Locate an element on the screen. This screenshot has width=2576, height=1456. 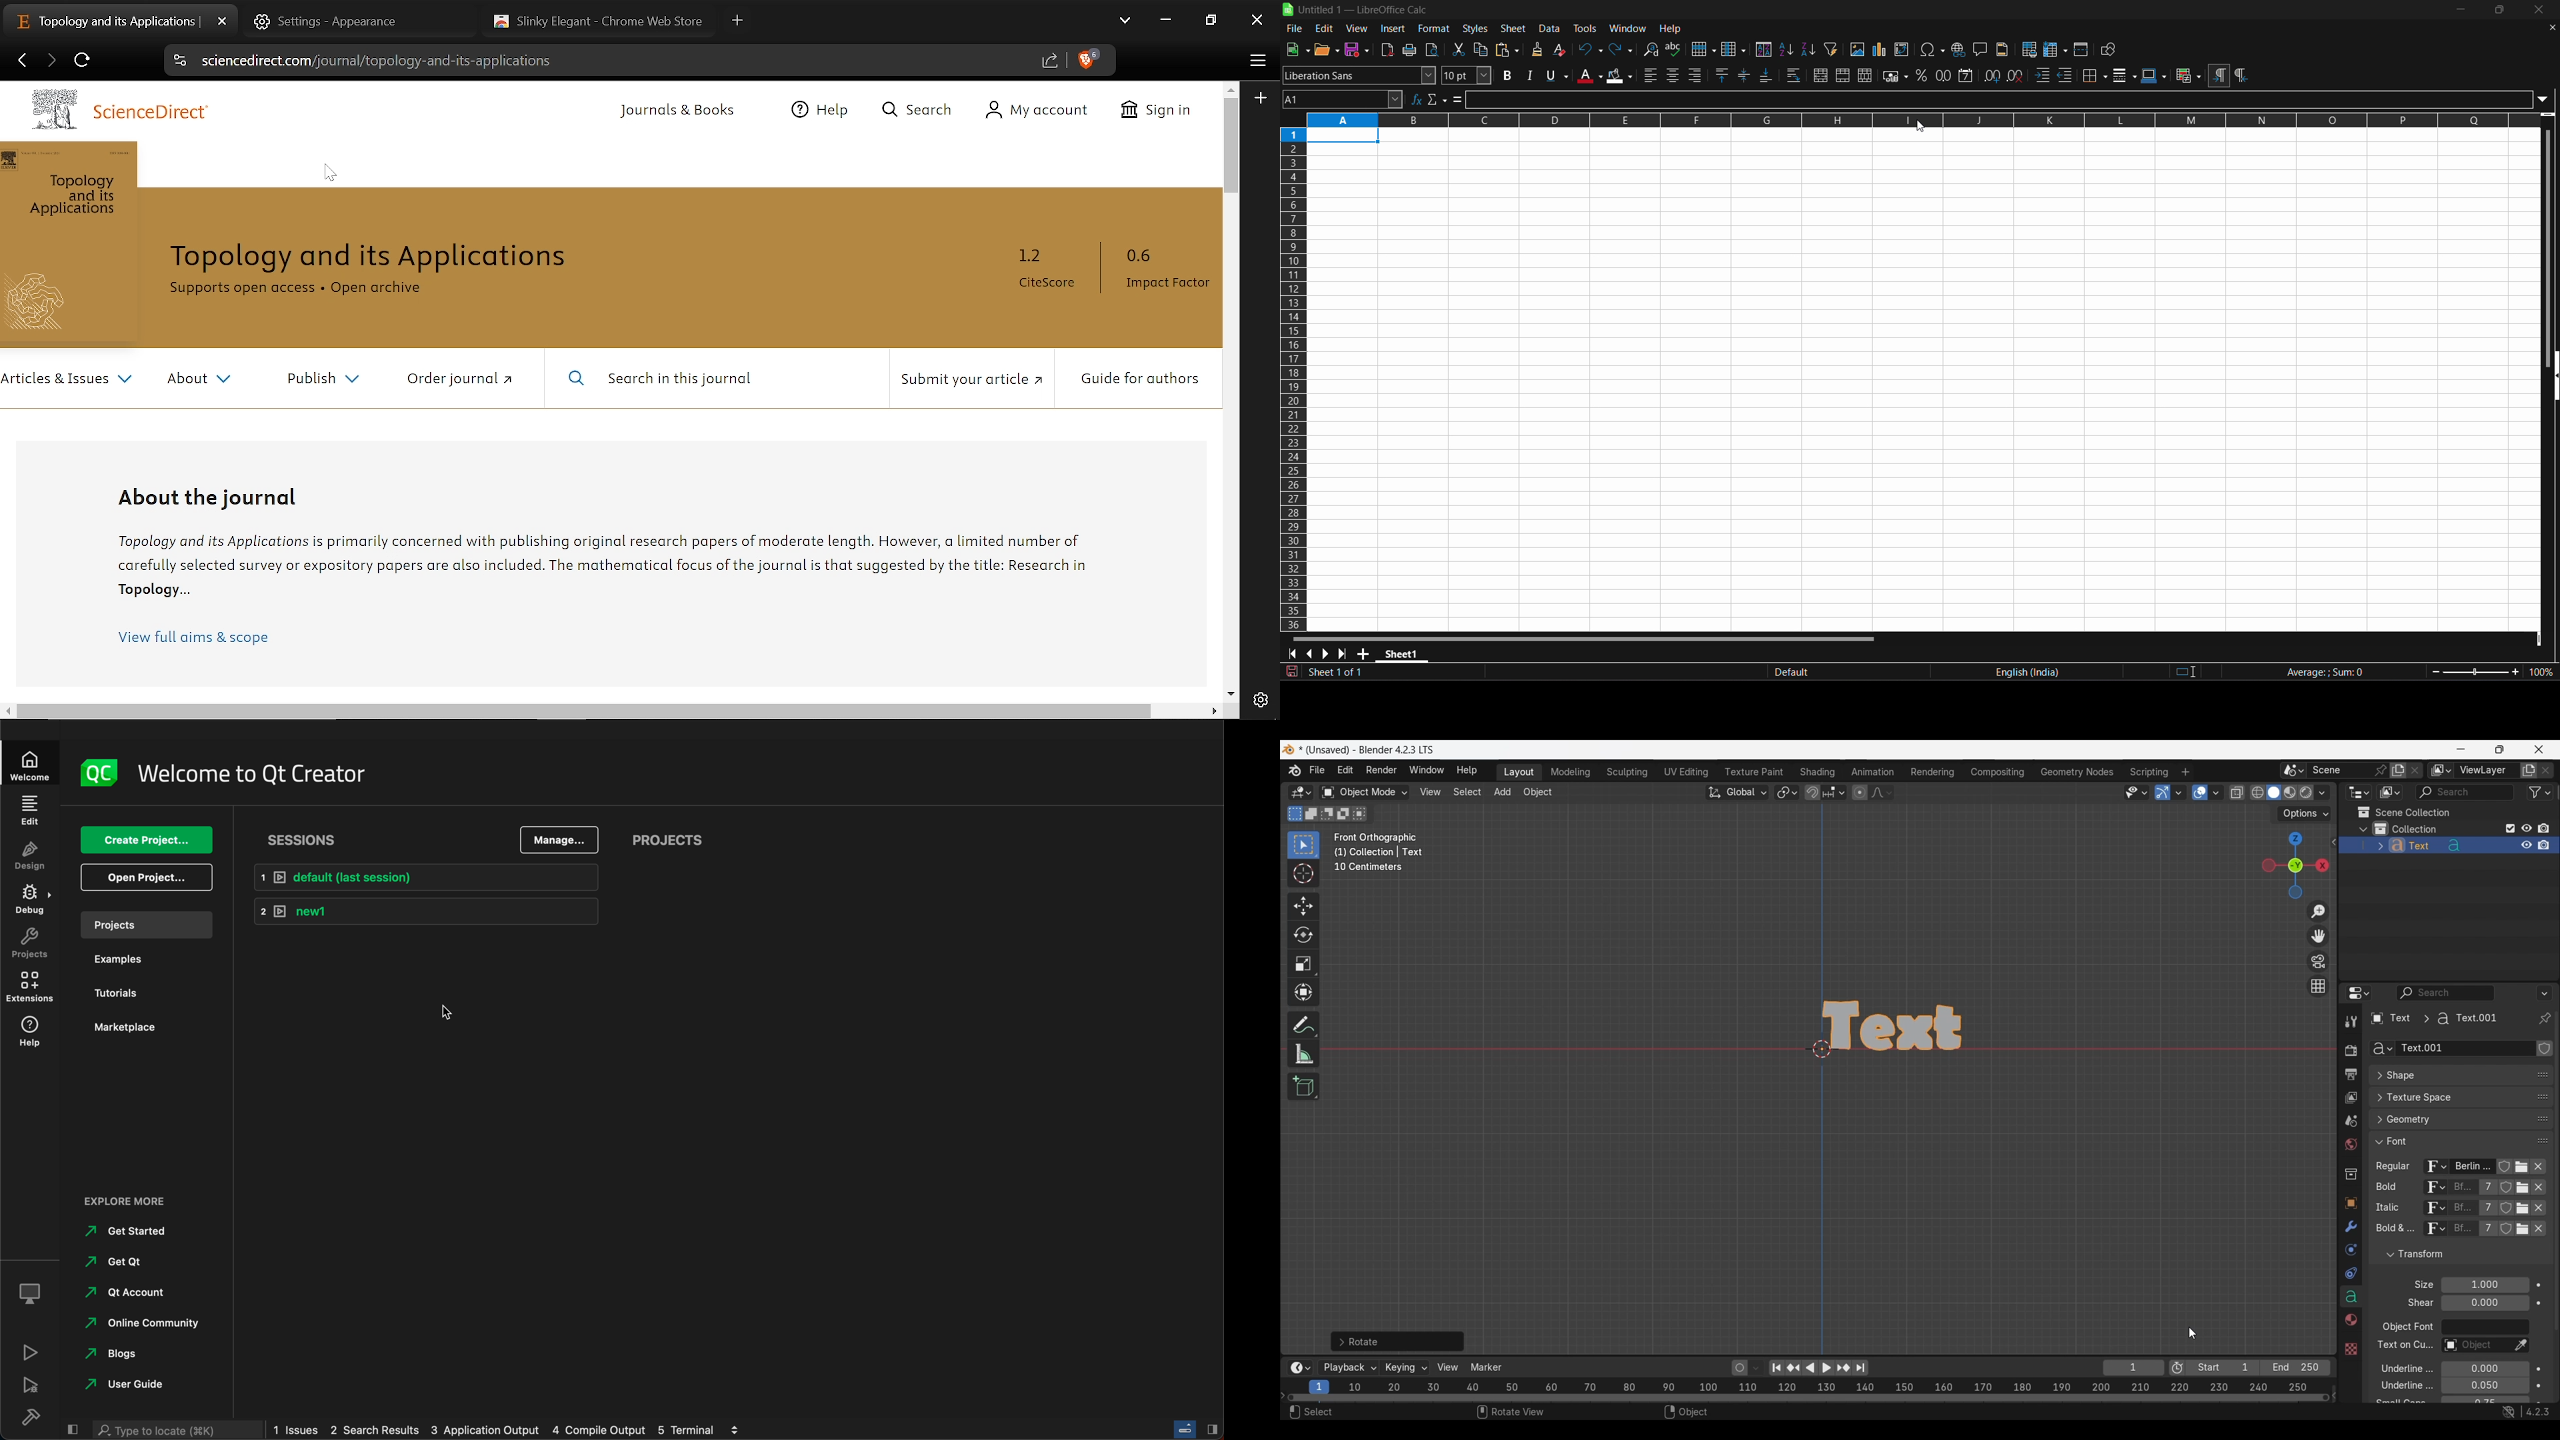
format is located at coordinates (1434, 28).